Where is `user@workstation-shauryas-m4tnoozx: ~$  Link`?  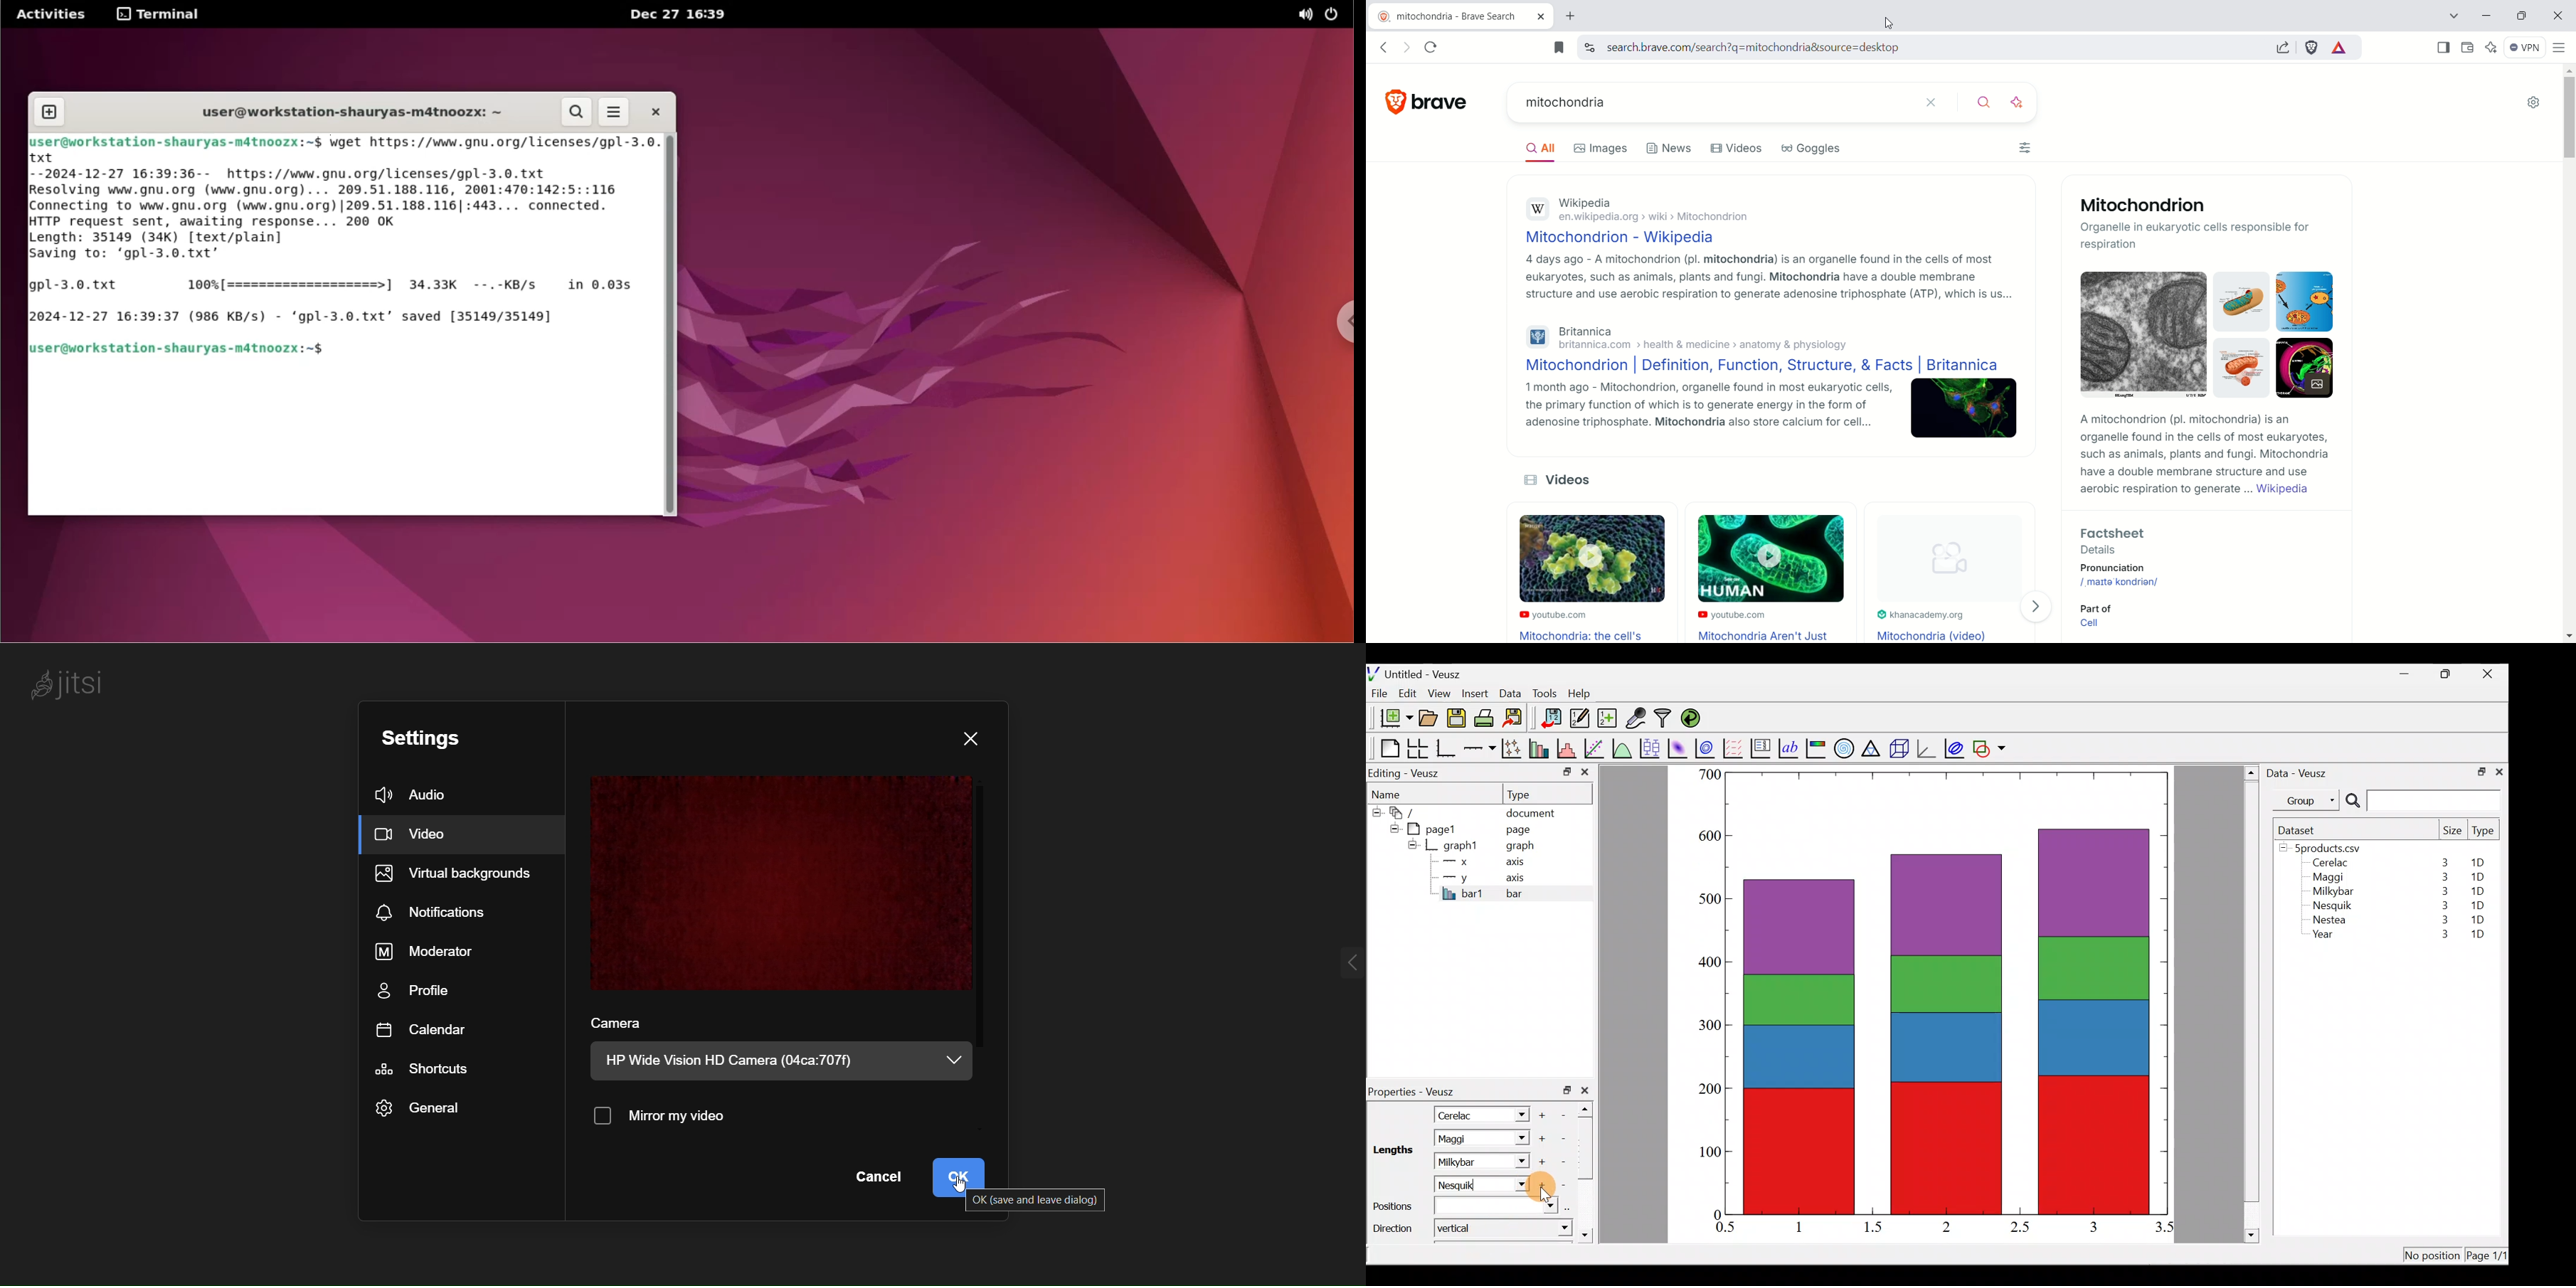 user@workstation-shauryas-m4tnoozx: ~$  Link is located at coordinates (176, 138).